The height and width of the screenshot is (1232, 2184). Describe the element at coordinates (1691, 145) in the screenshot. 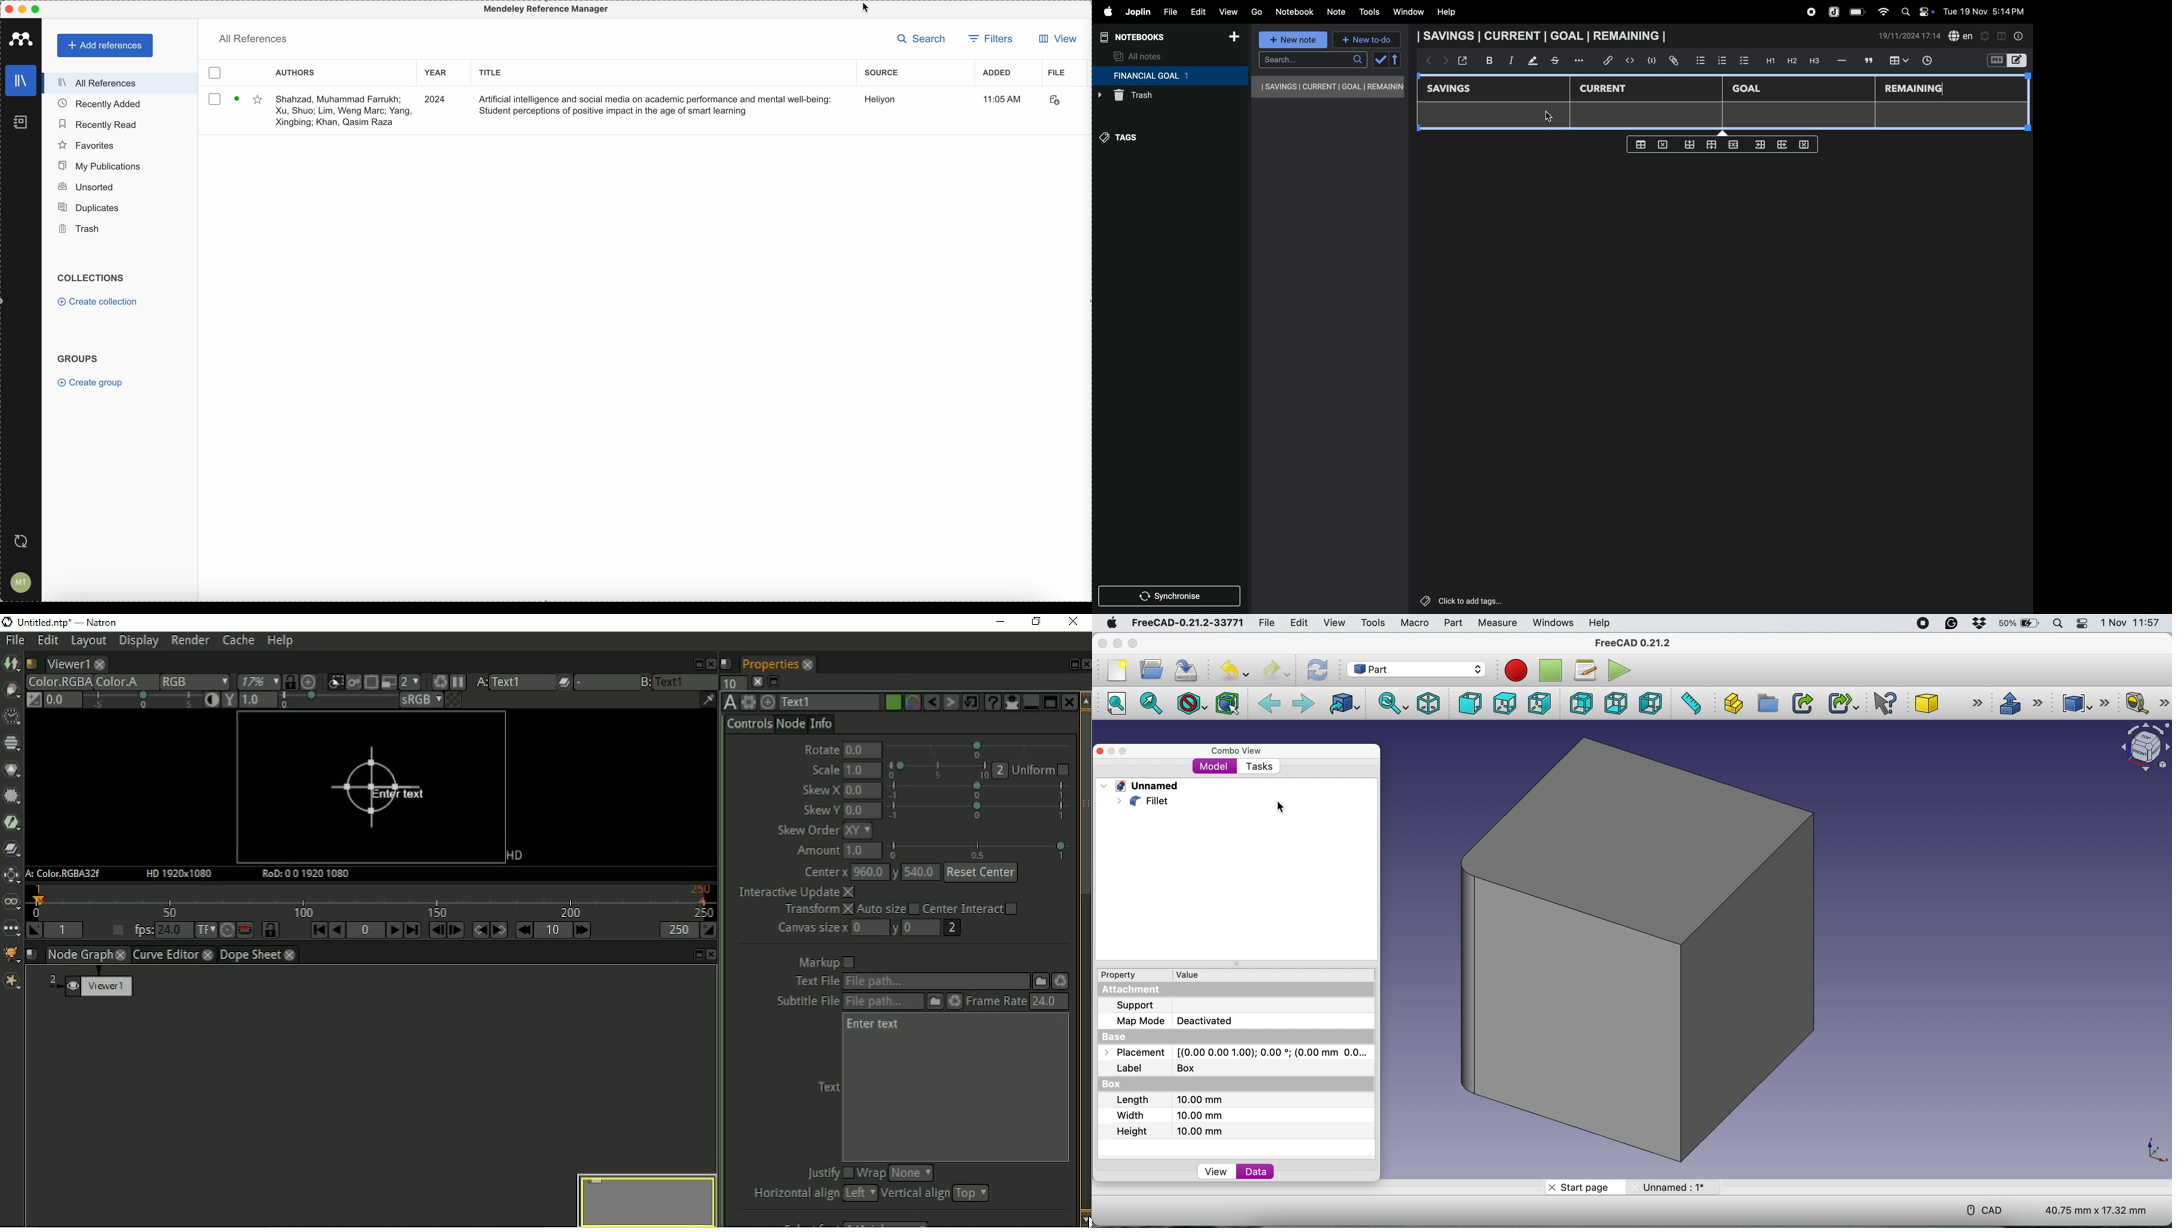

I see `from bottom` at that location.